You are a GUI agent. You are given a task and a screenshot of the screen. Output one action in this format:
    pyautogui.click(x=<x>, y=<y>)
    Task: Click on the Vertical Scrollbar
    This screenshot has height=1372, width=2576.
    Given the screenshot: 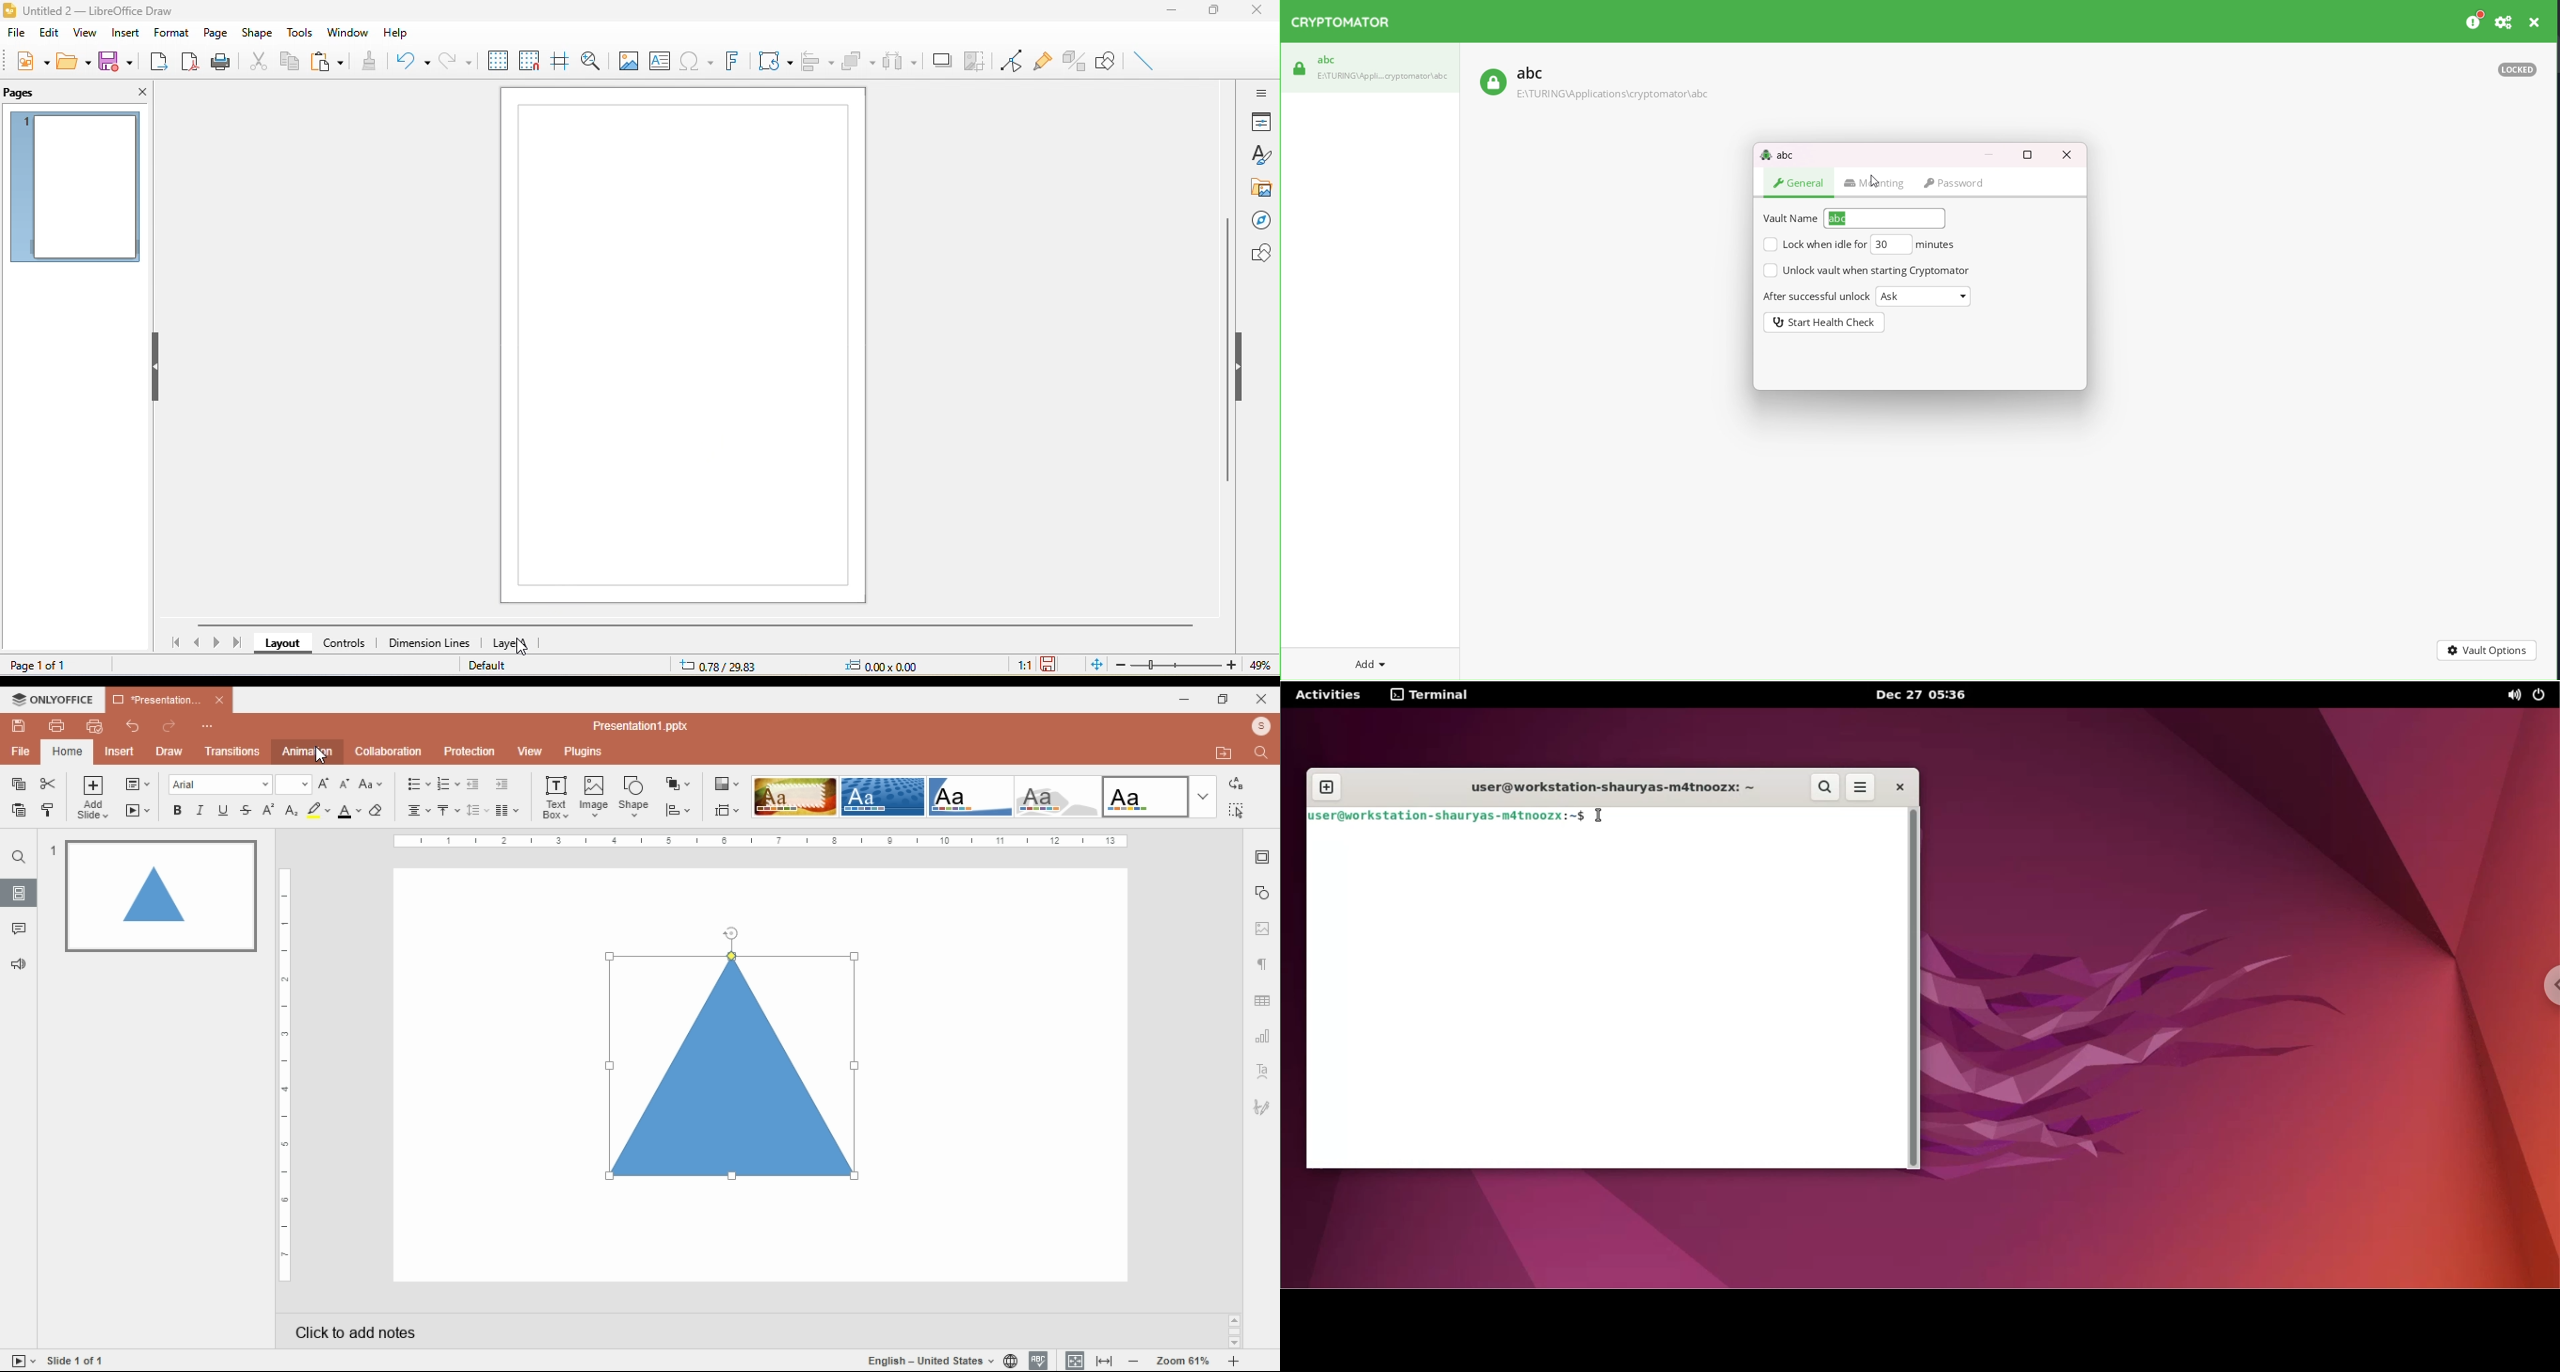 What is the action you would take?
    pyautogui.click(x=1224, y=351)
    